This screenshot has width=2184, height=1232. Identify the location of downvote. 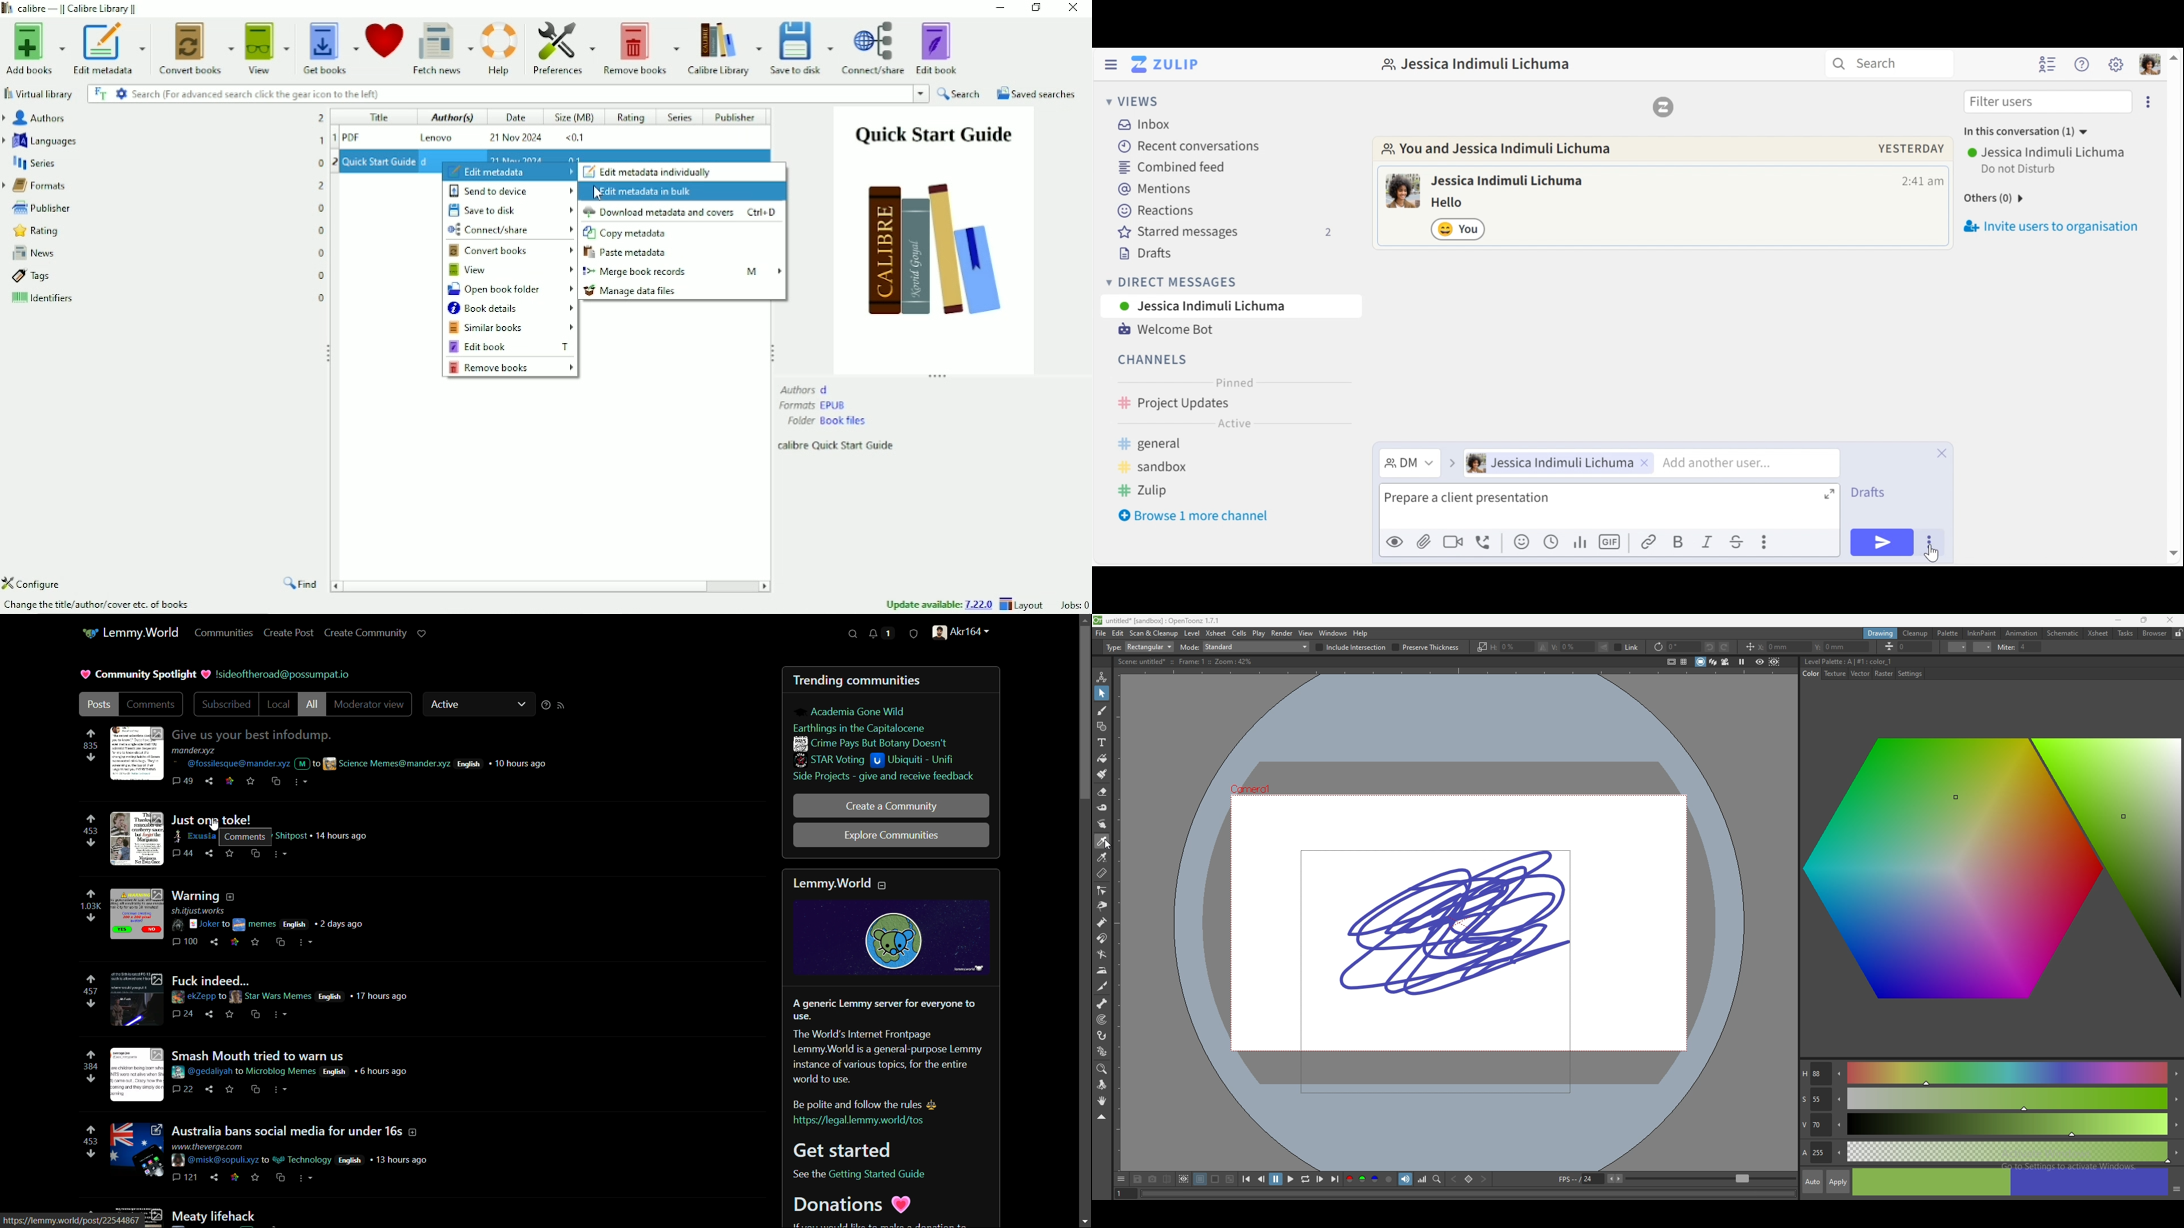
(91, 843).